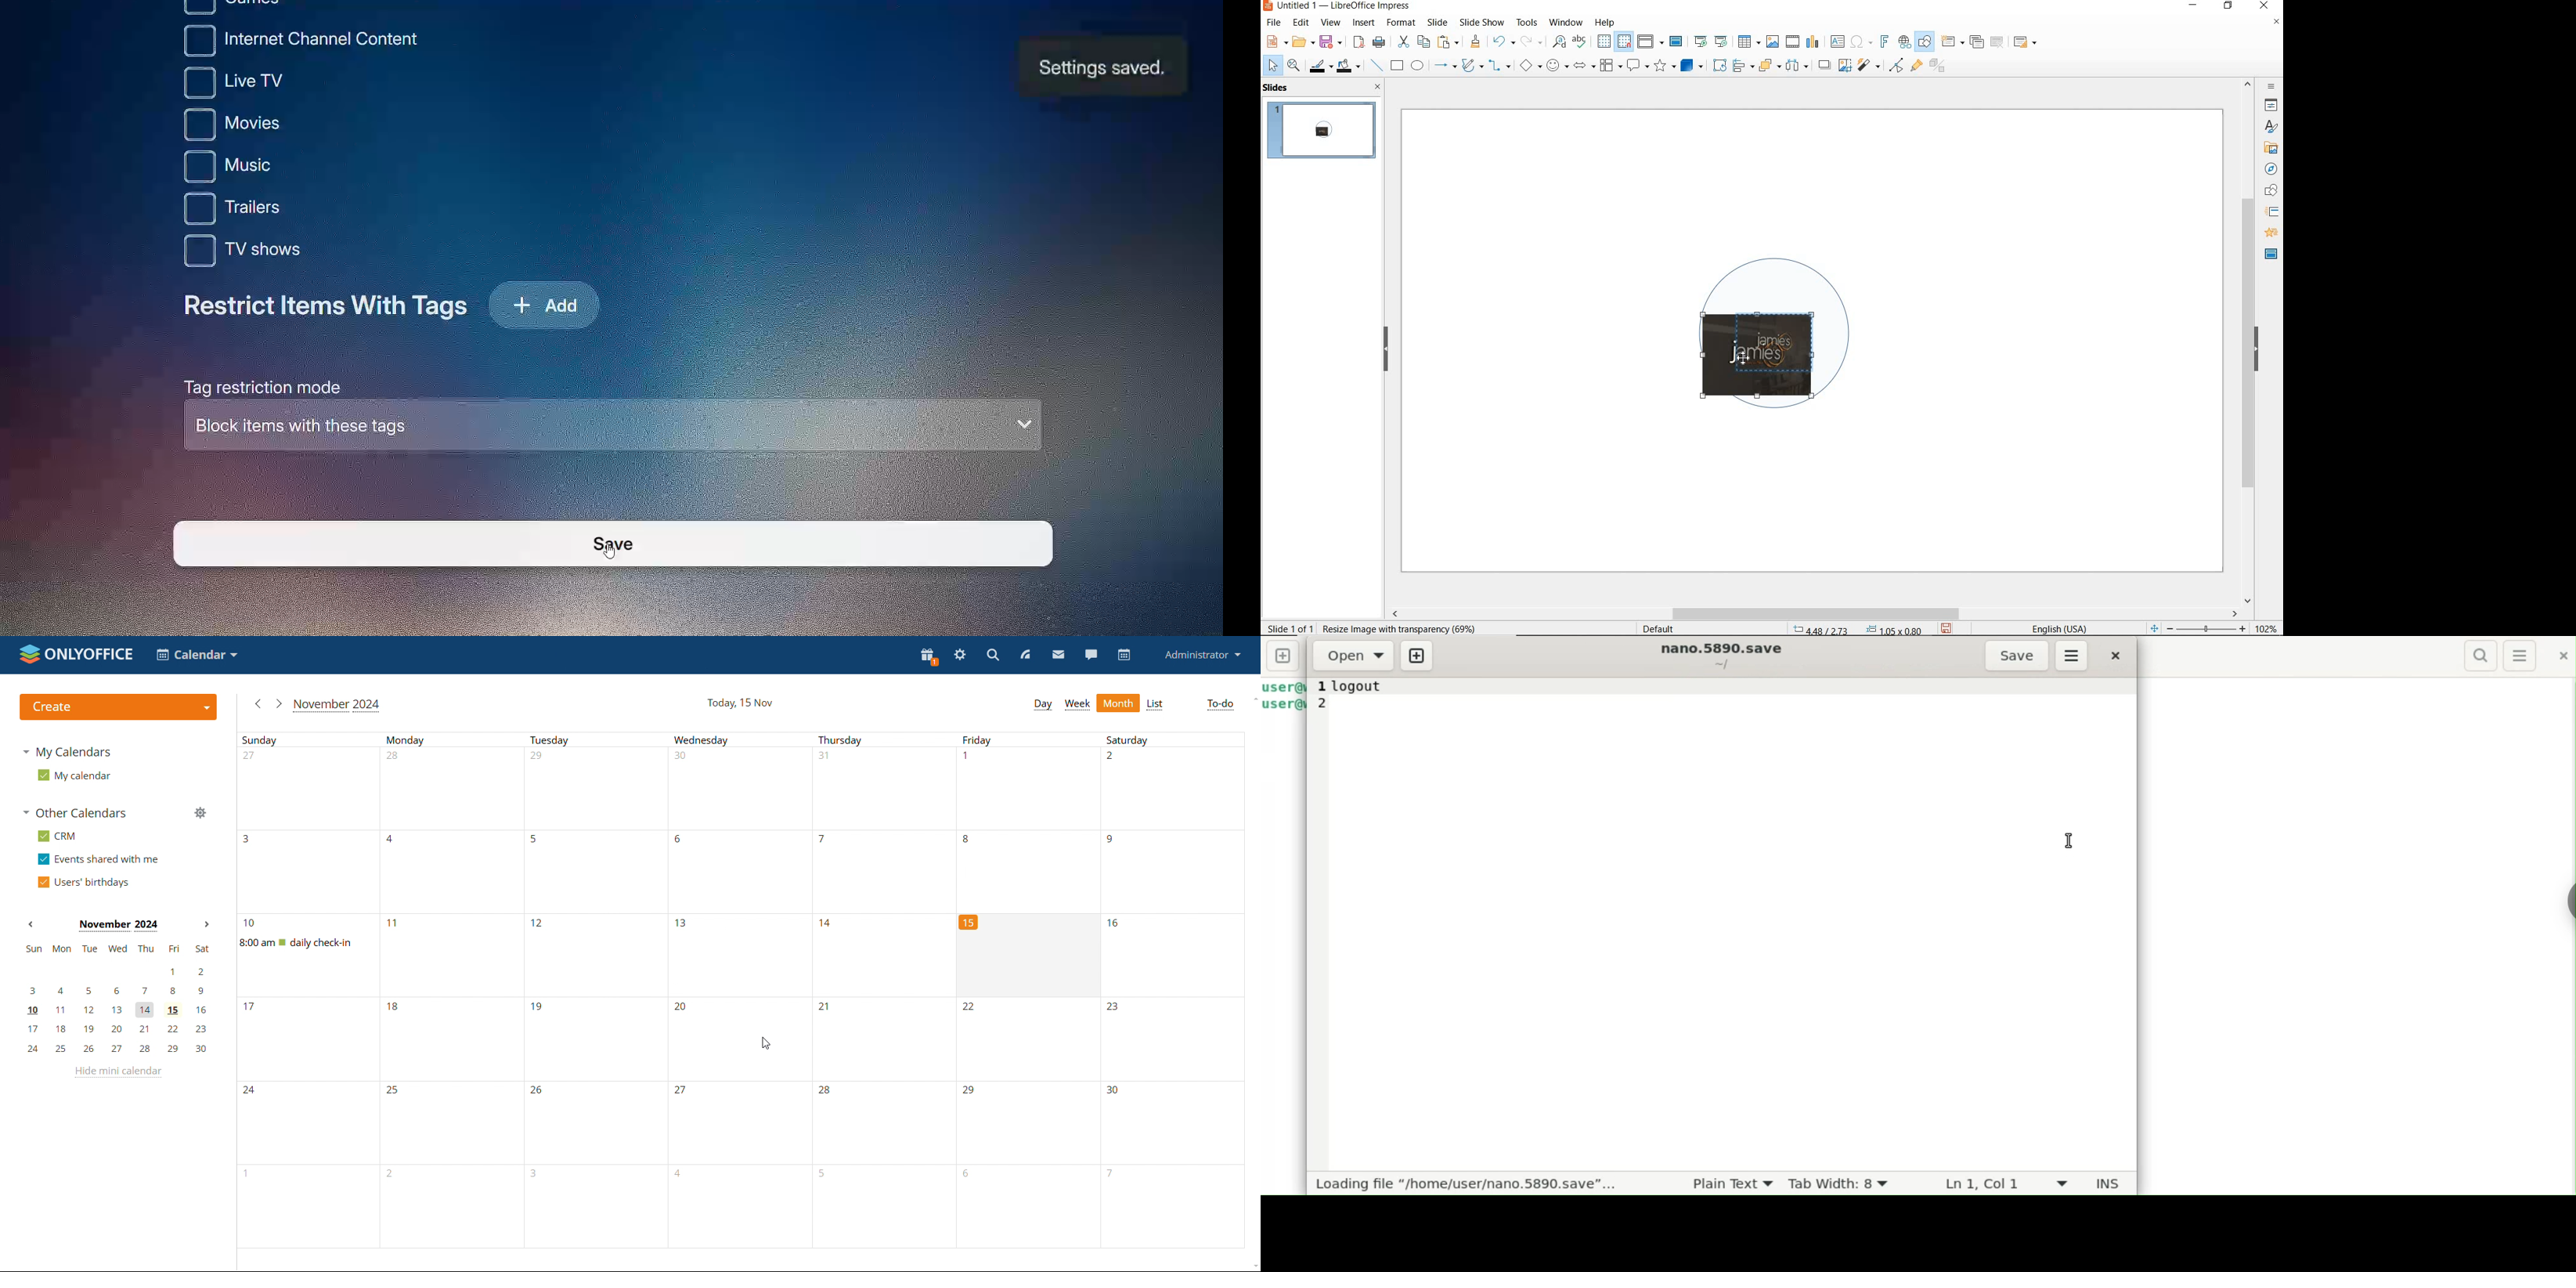  Describe the element at coordinates (1530, 67) in the screenshot. I see `basic shapes` at that location.